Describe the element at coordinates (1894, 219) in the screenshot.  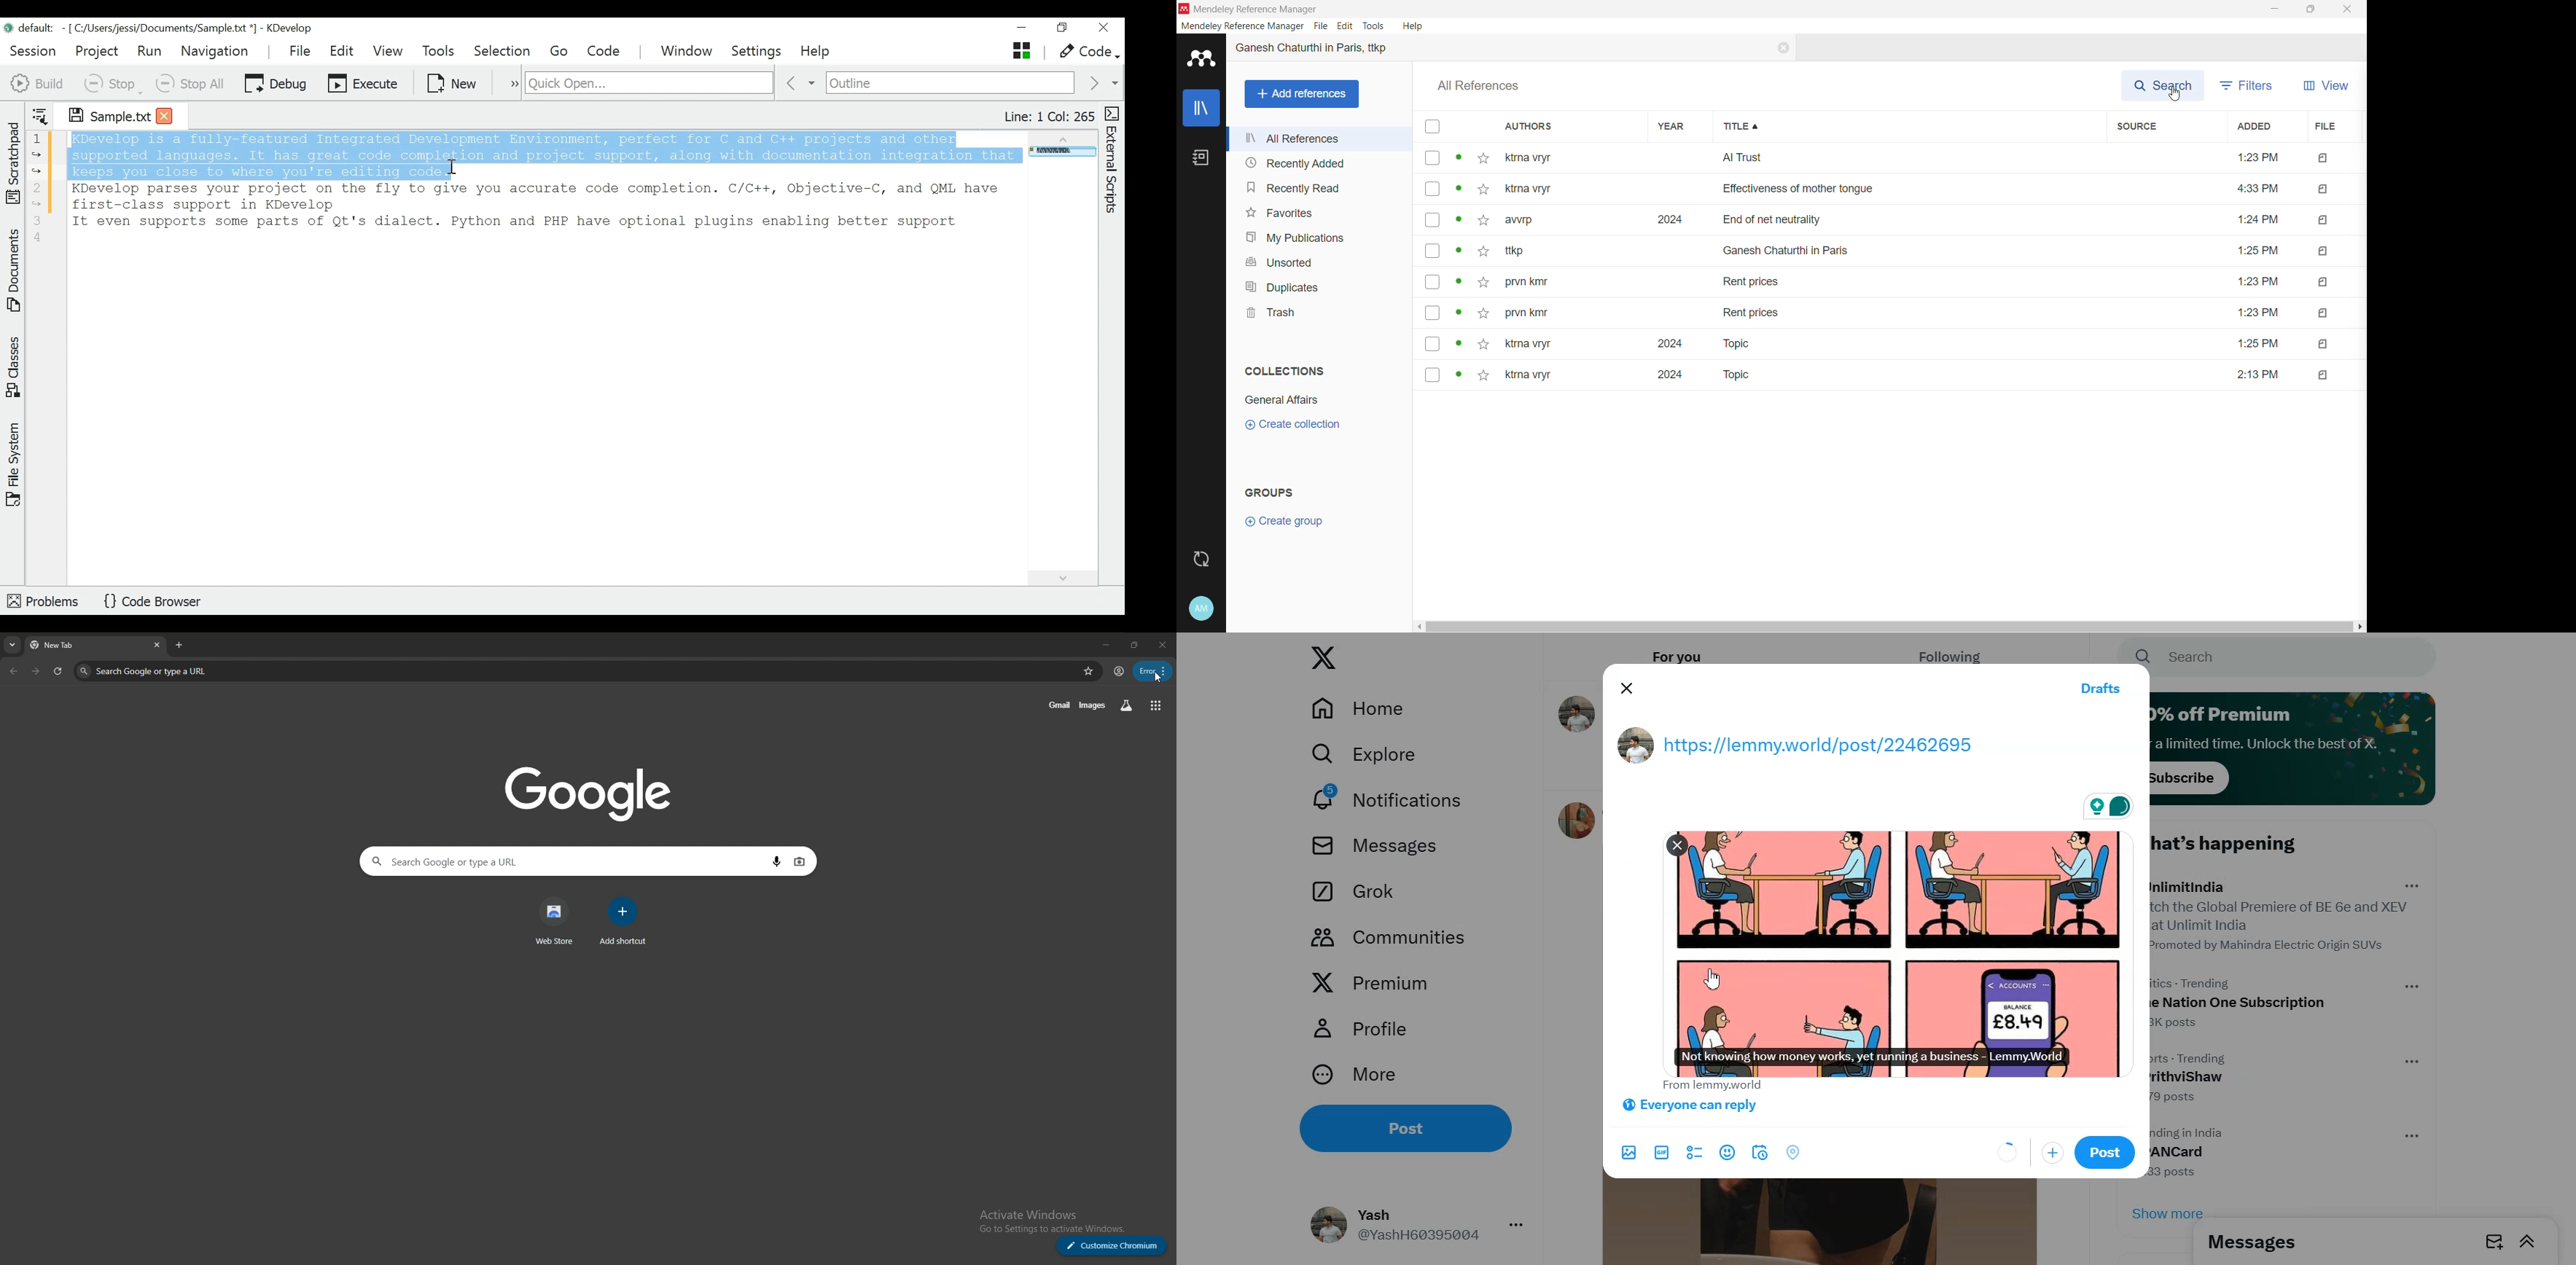
I see `- awrp 2024 End of net neutrality 1:24 PM` at that location.